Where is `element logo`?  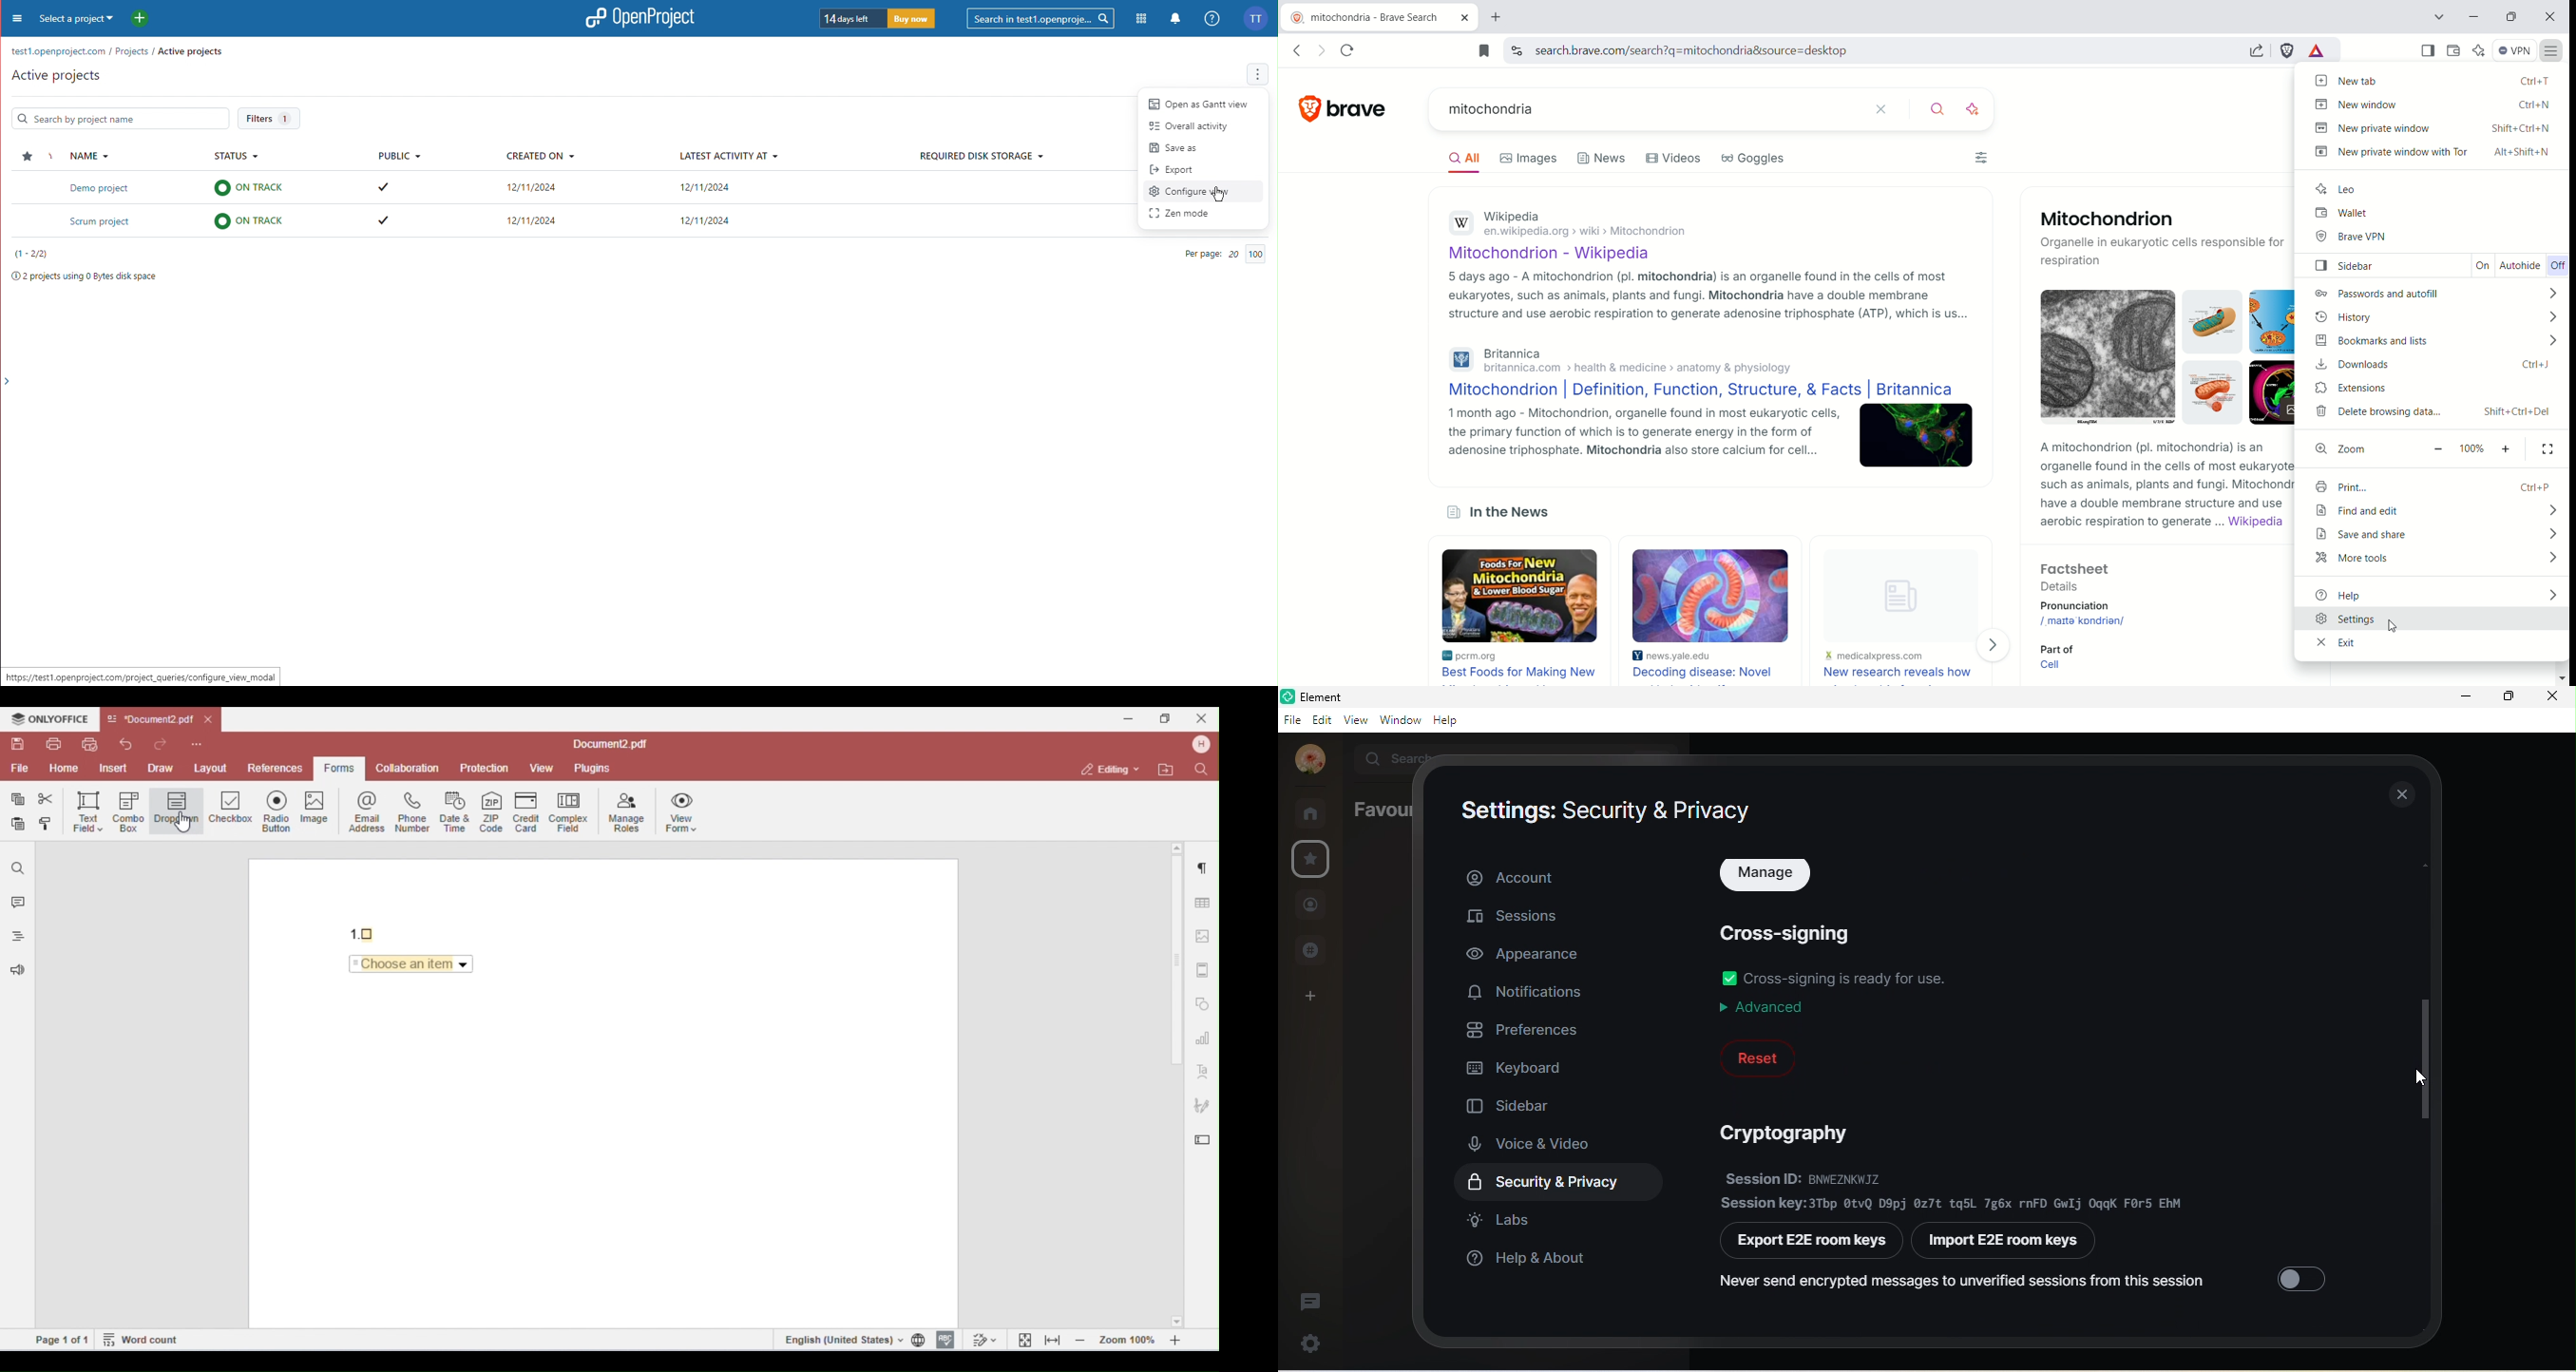
element logo is located at coordinates (1287, 696).